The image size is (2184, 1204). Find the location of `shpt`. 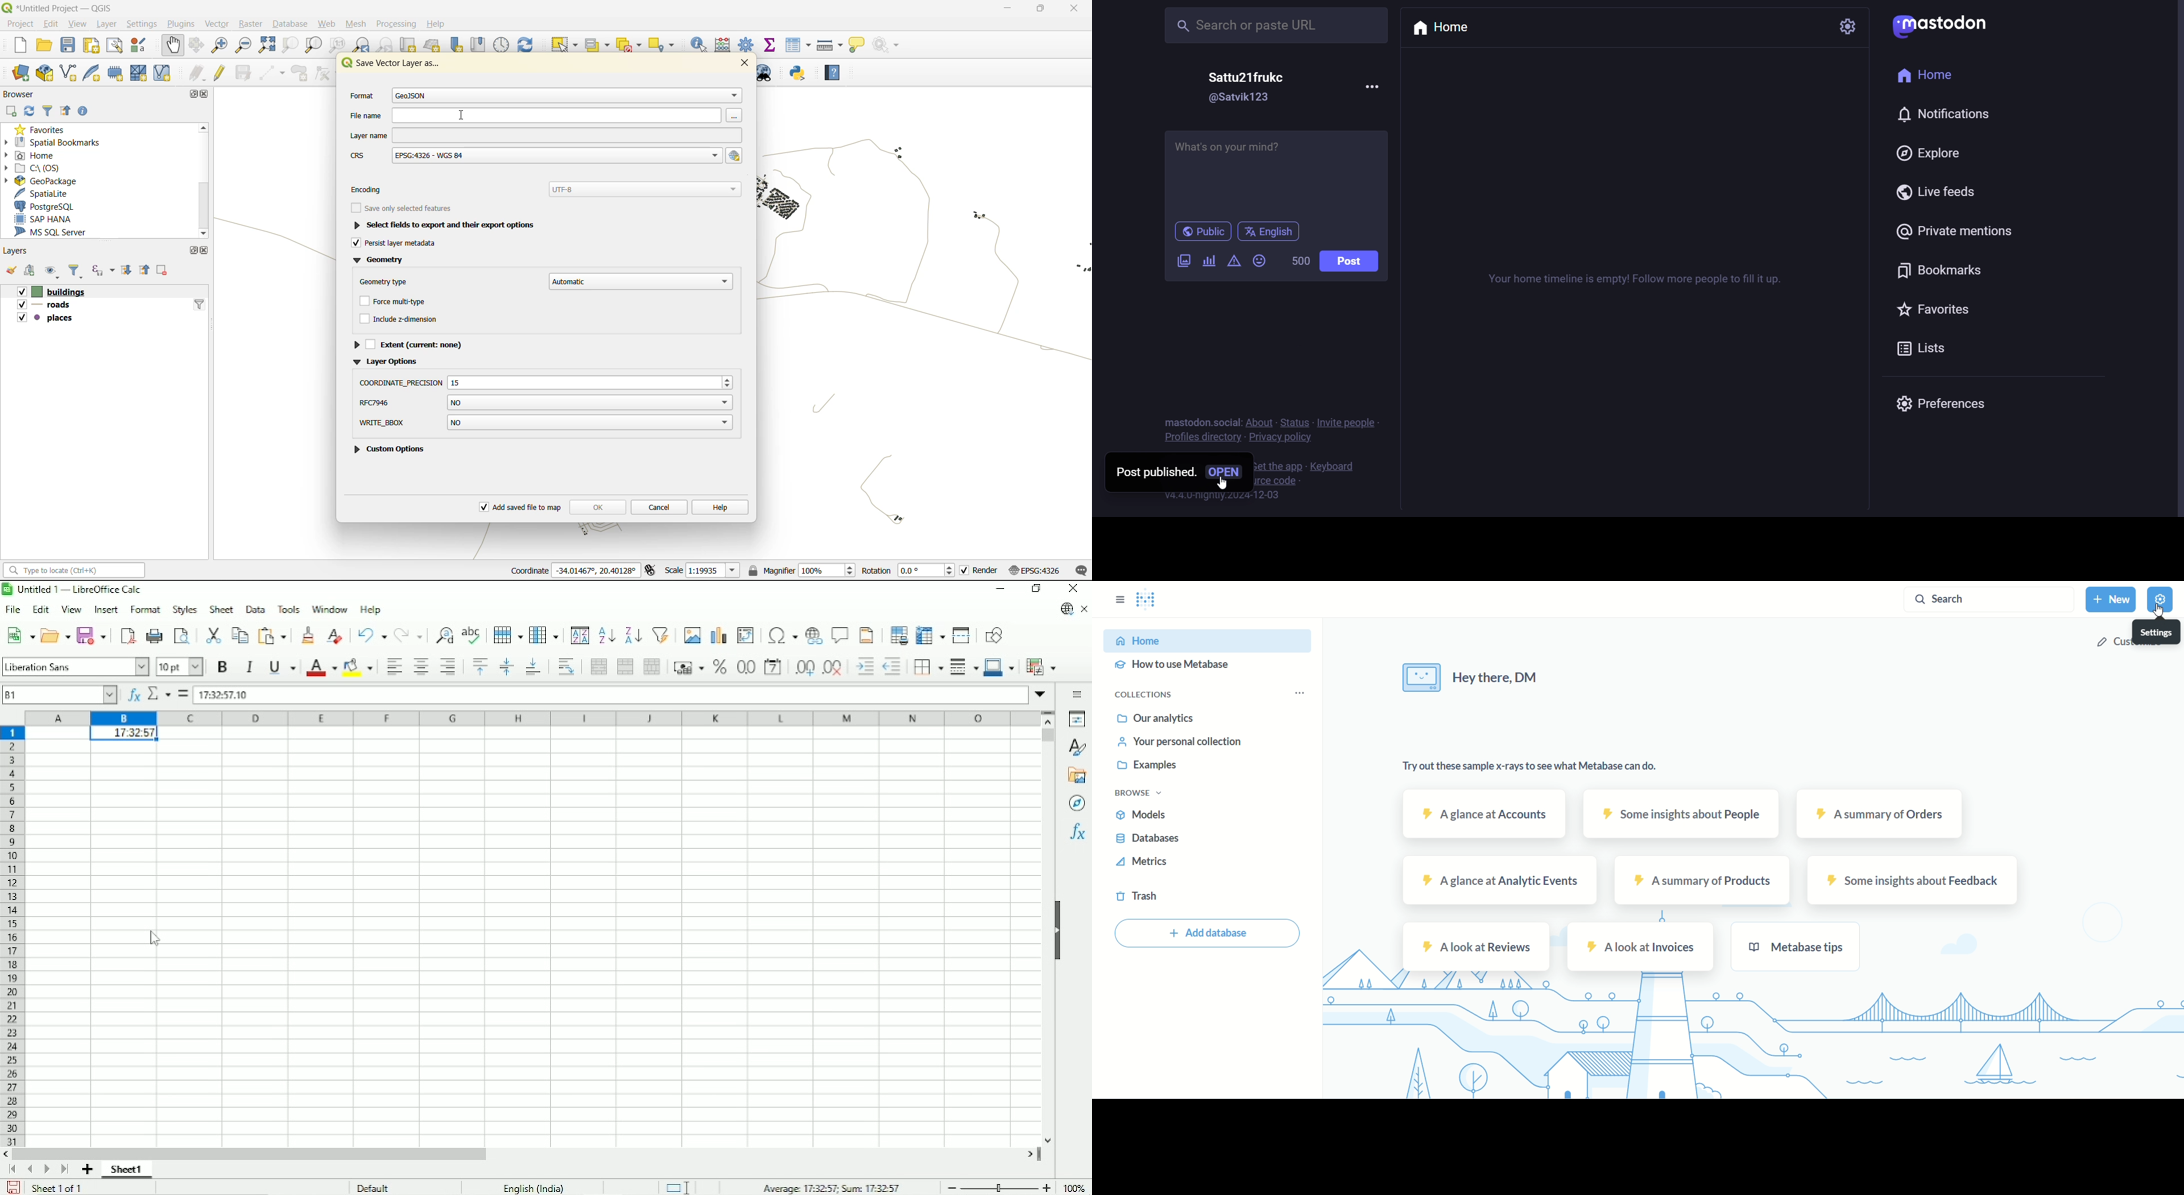

shpt is located at coordinates (545, 403).